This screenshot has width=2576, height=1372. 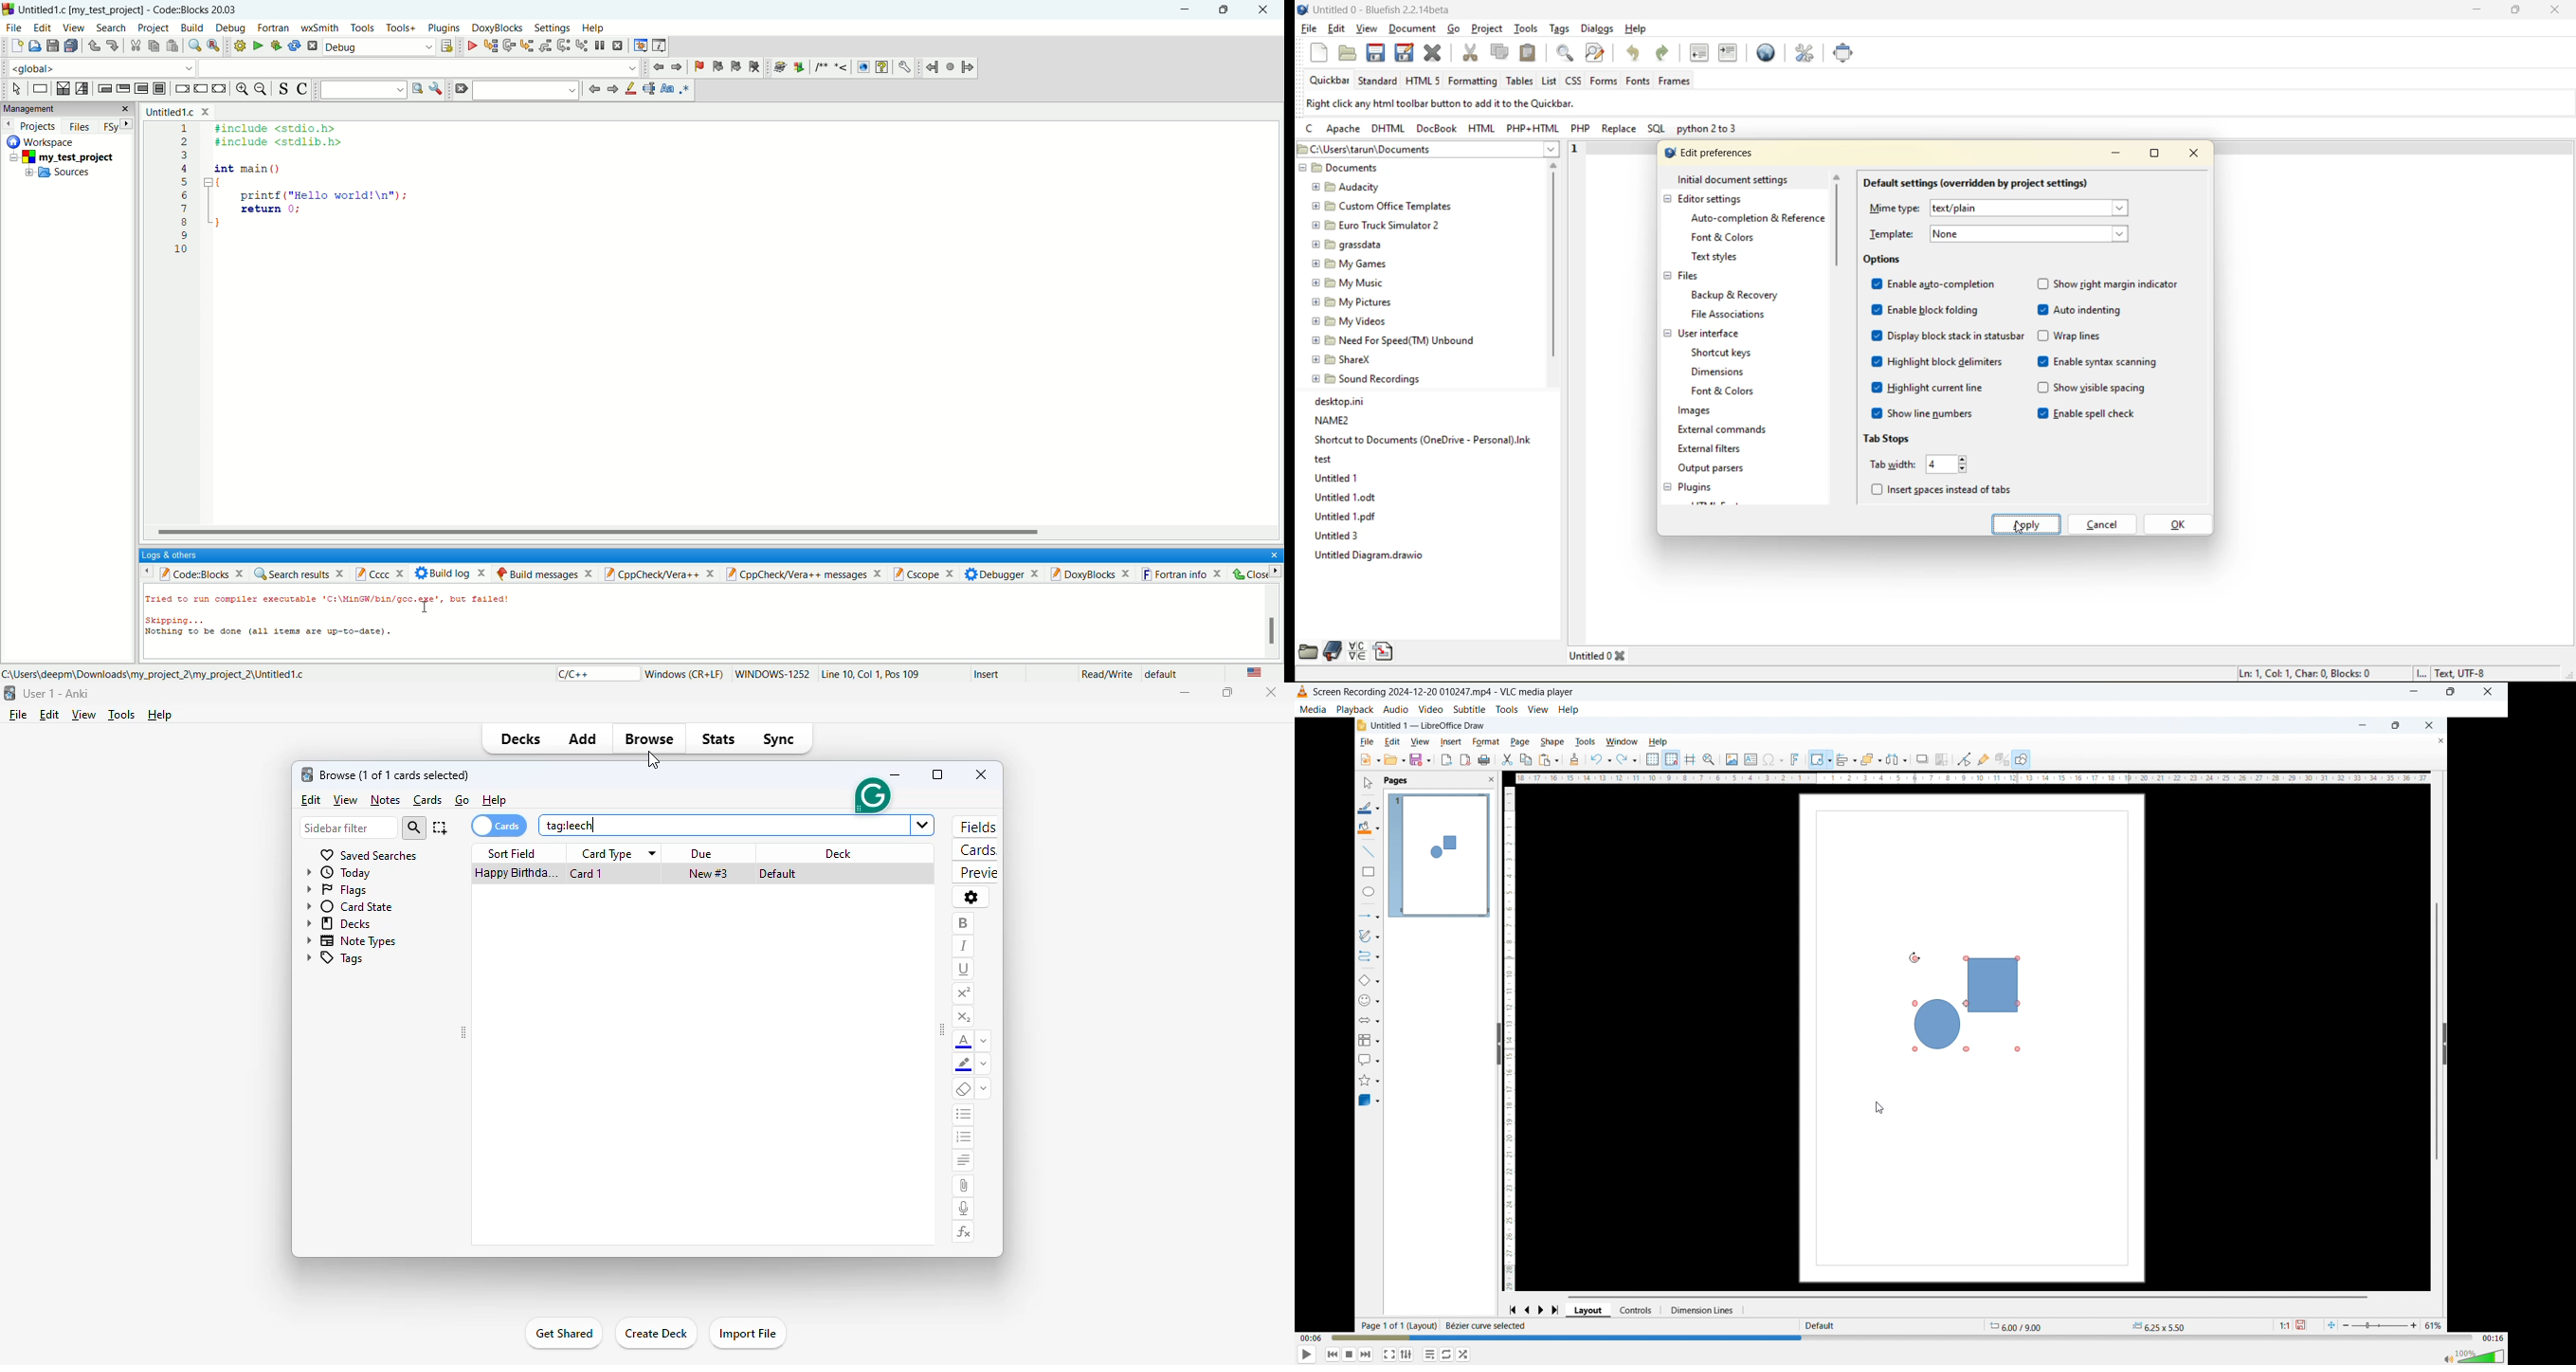 I want to click on get shared, so click(x=566, y=1334).